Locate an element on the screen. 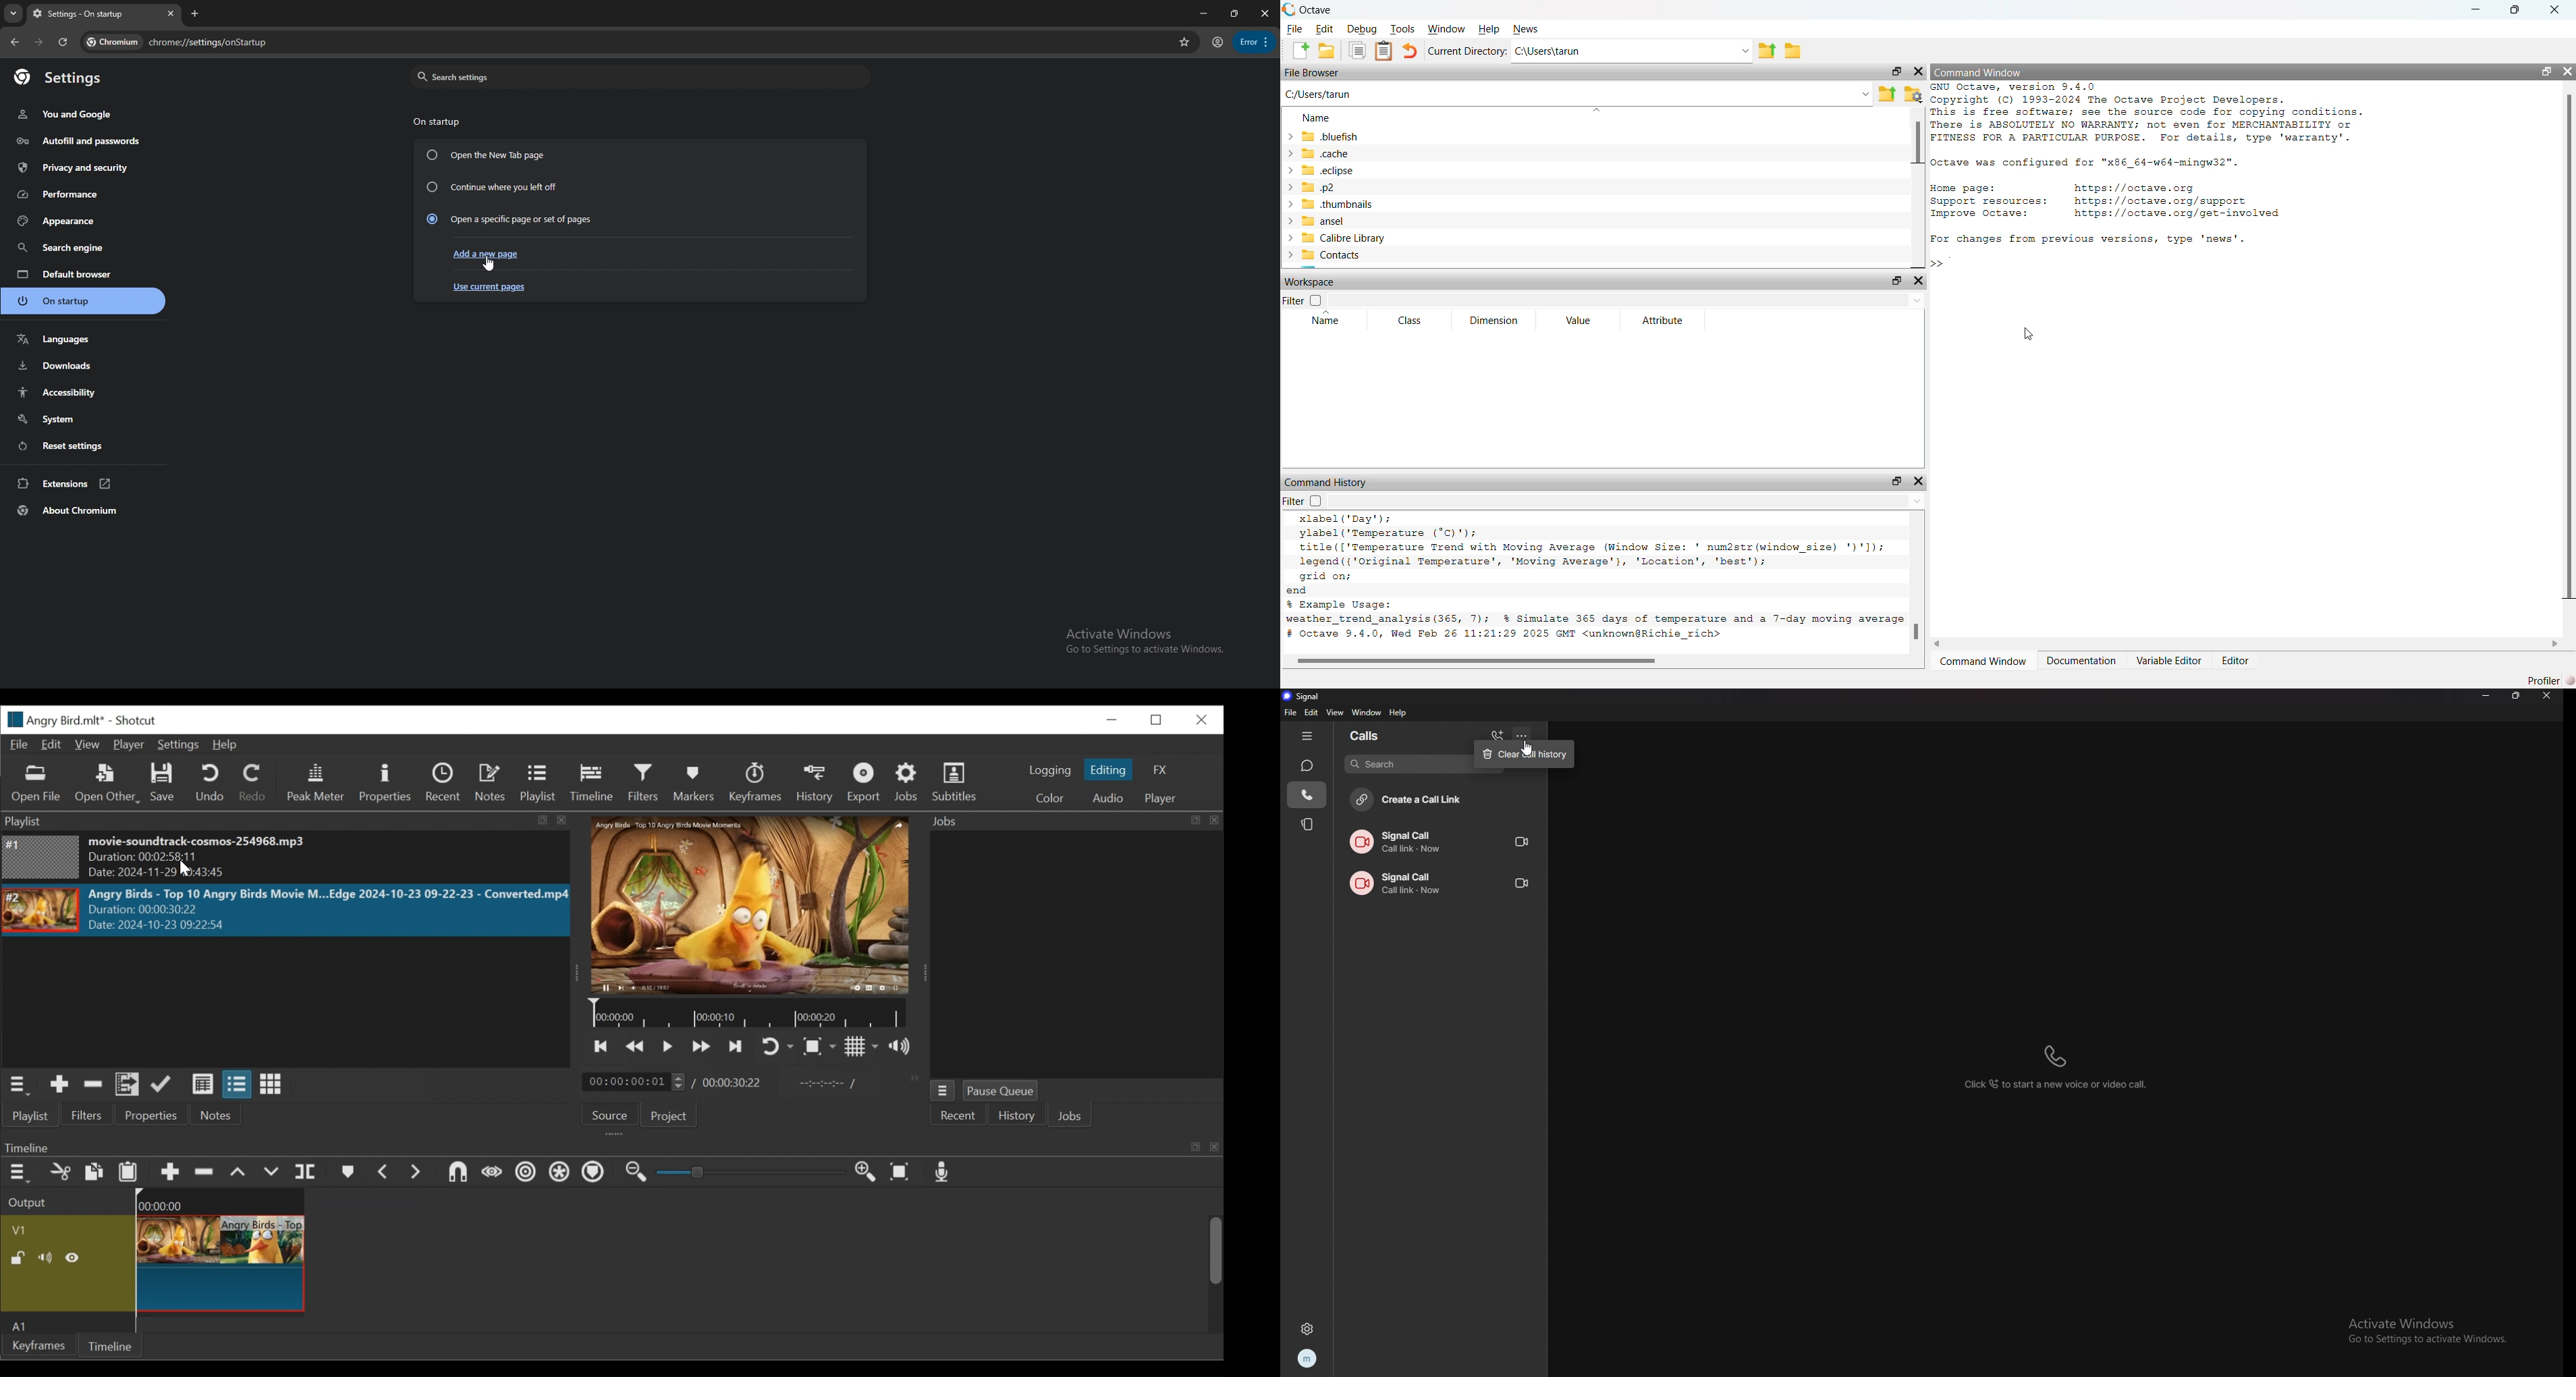  View as files is located at coordinates (236, 1085).